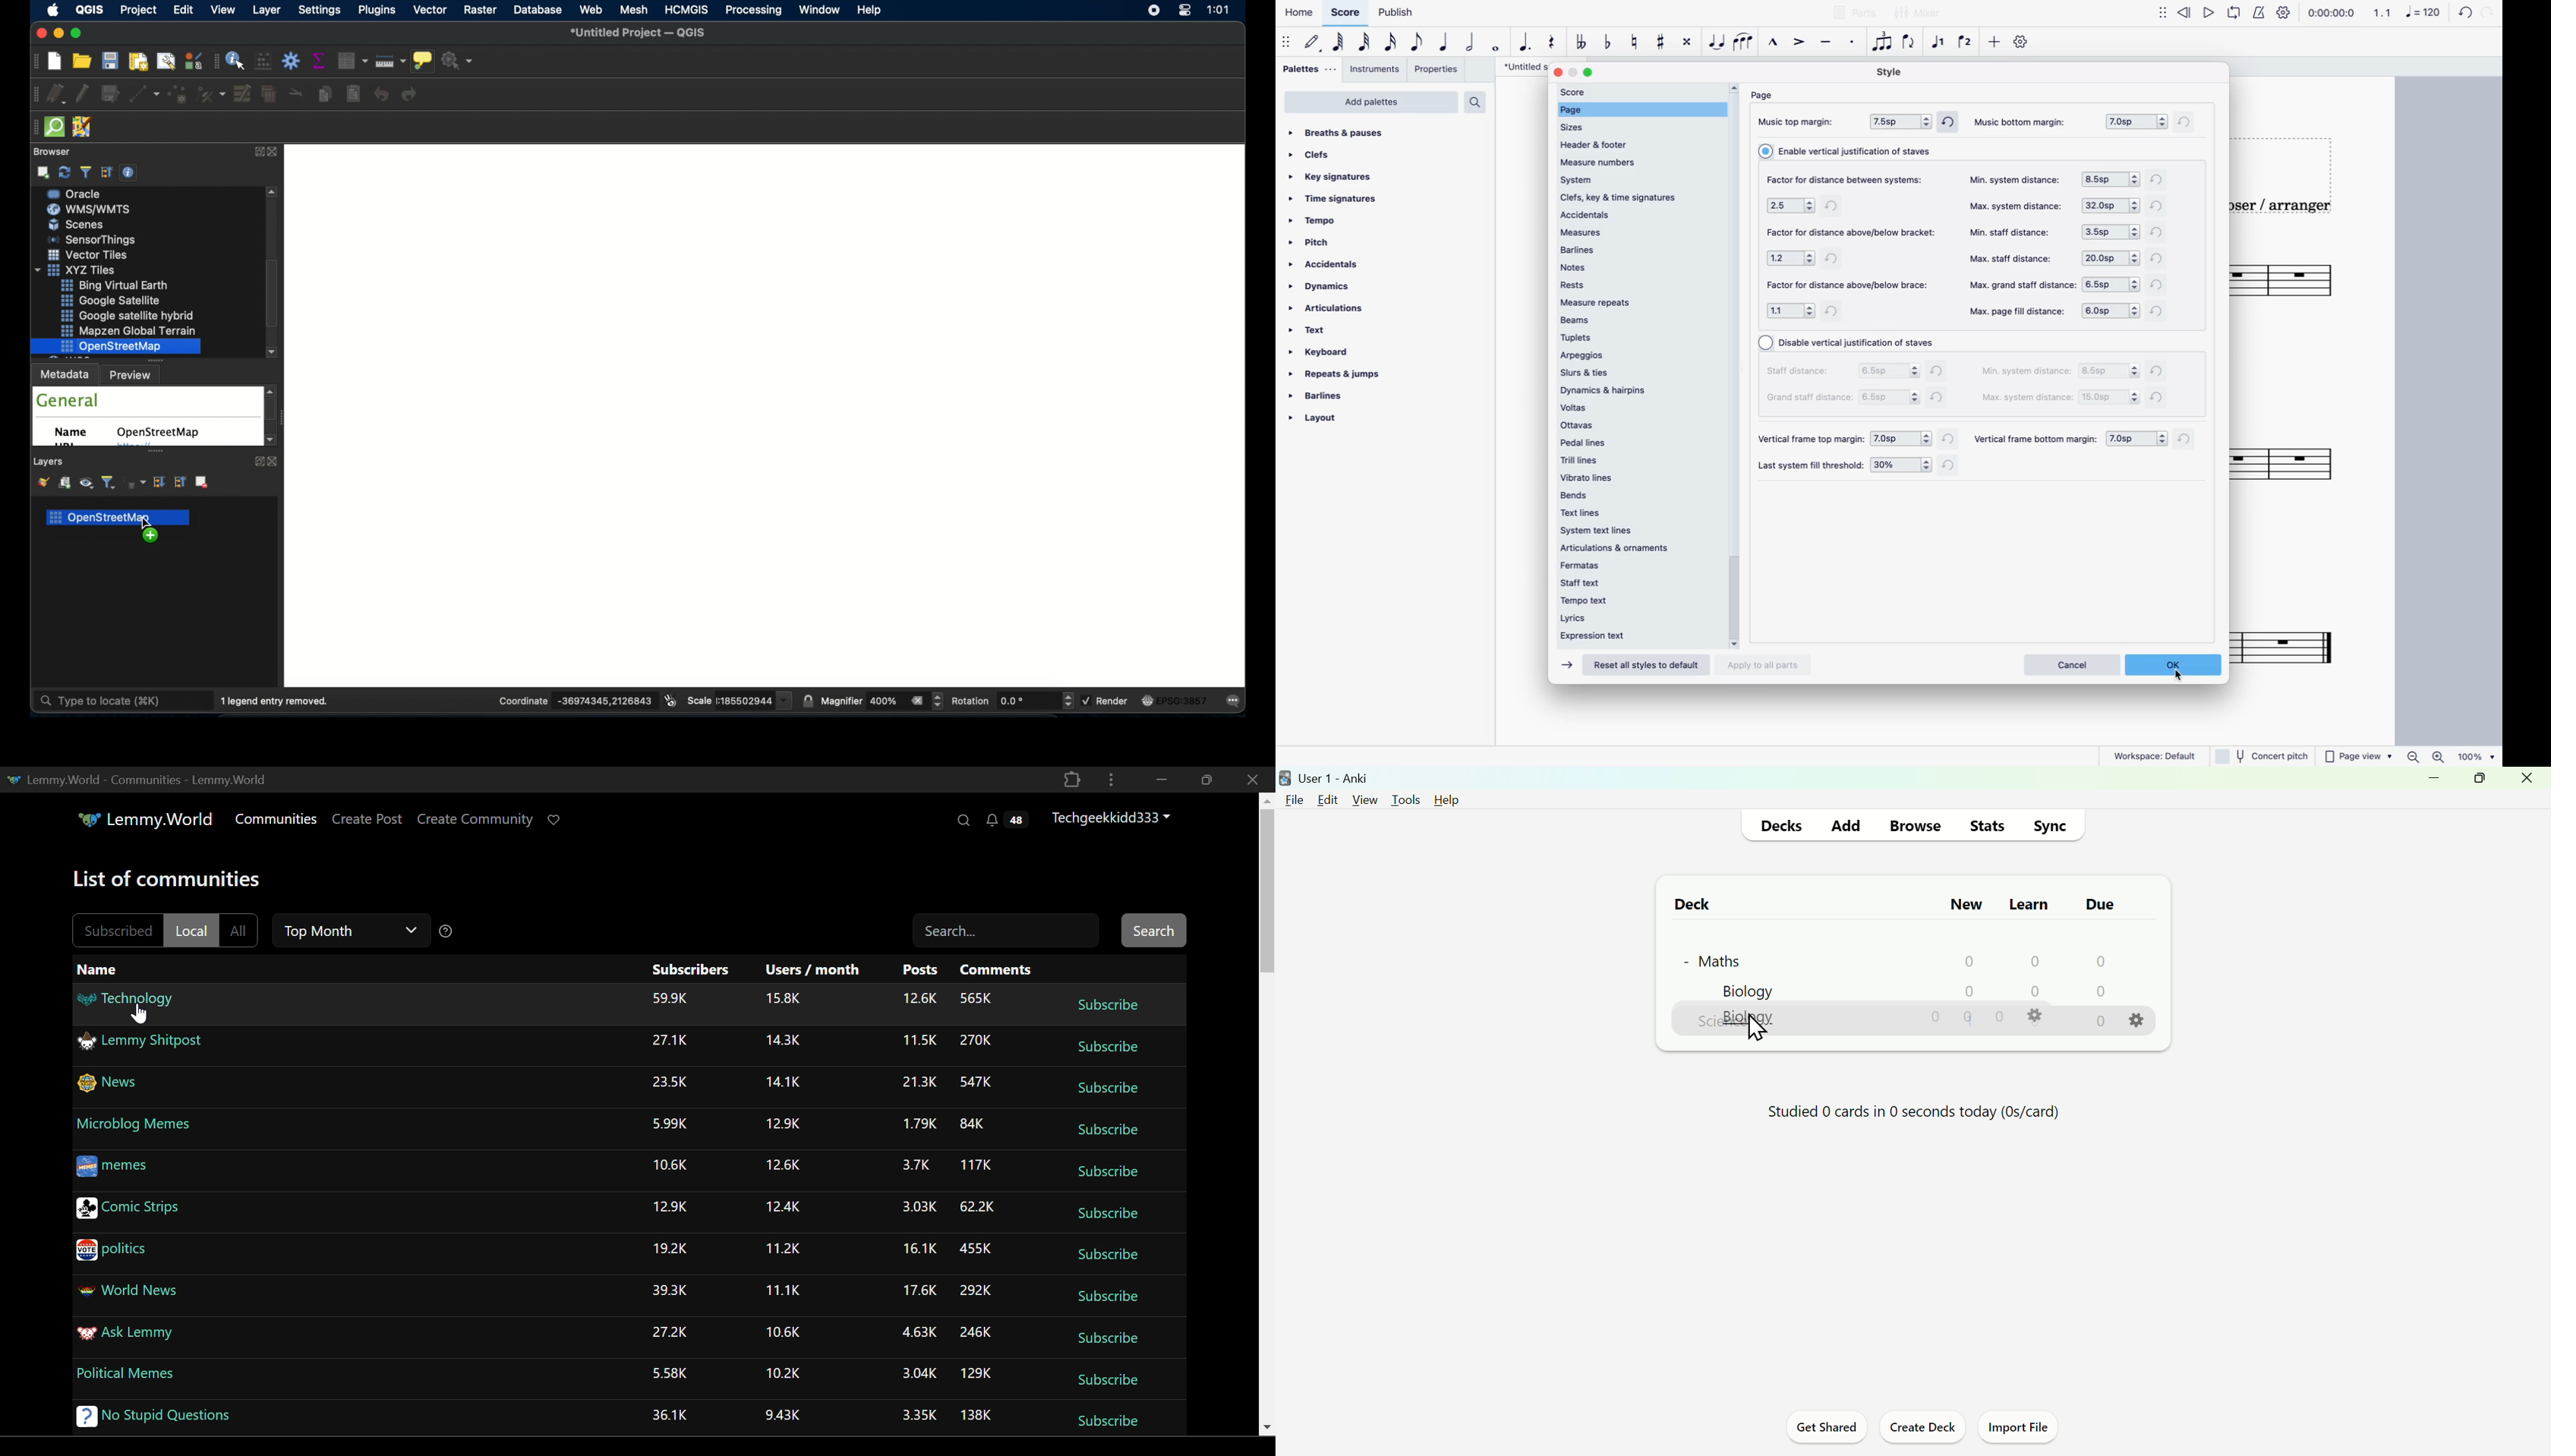  I want to click on blank project, so click(770, 413).